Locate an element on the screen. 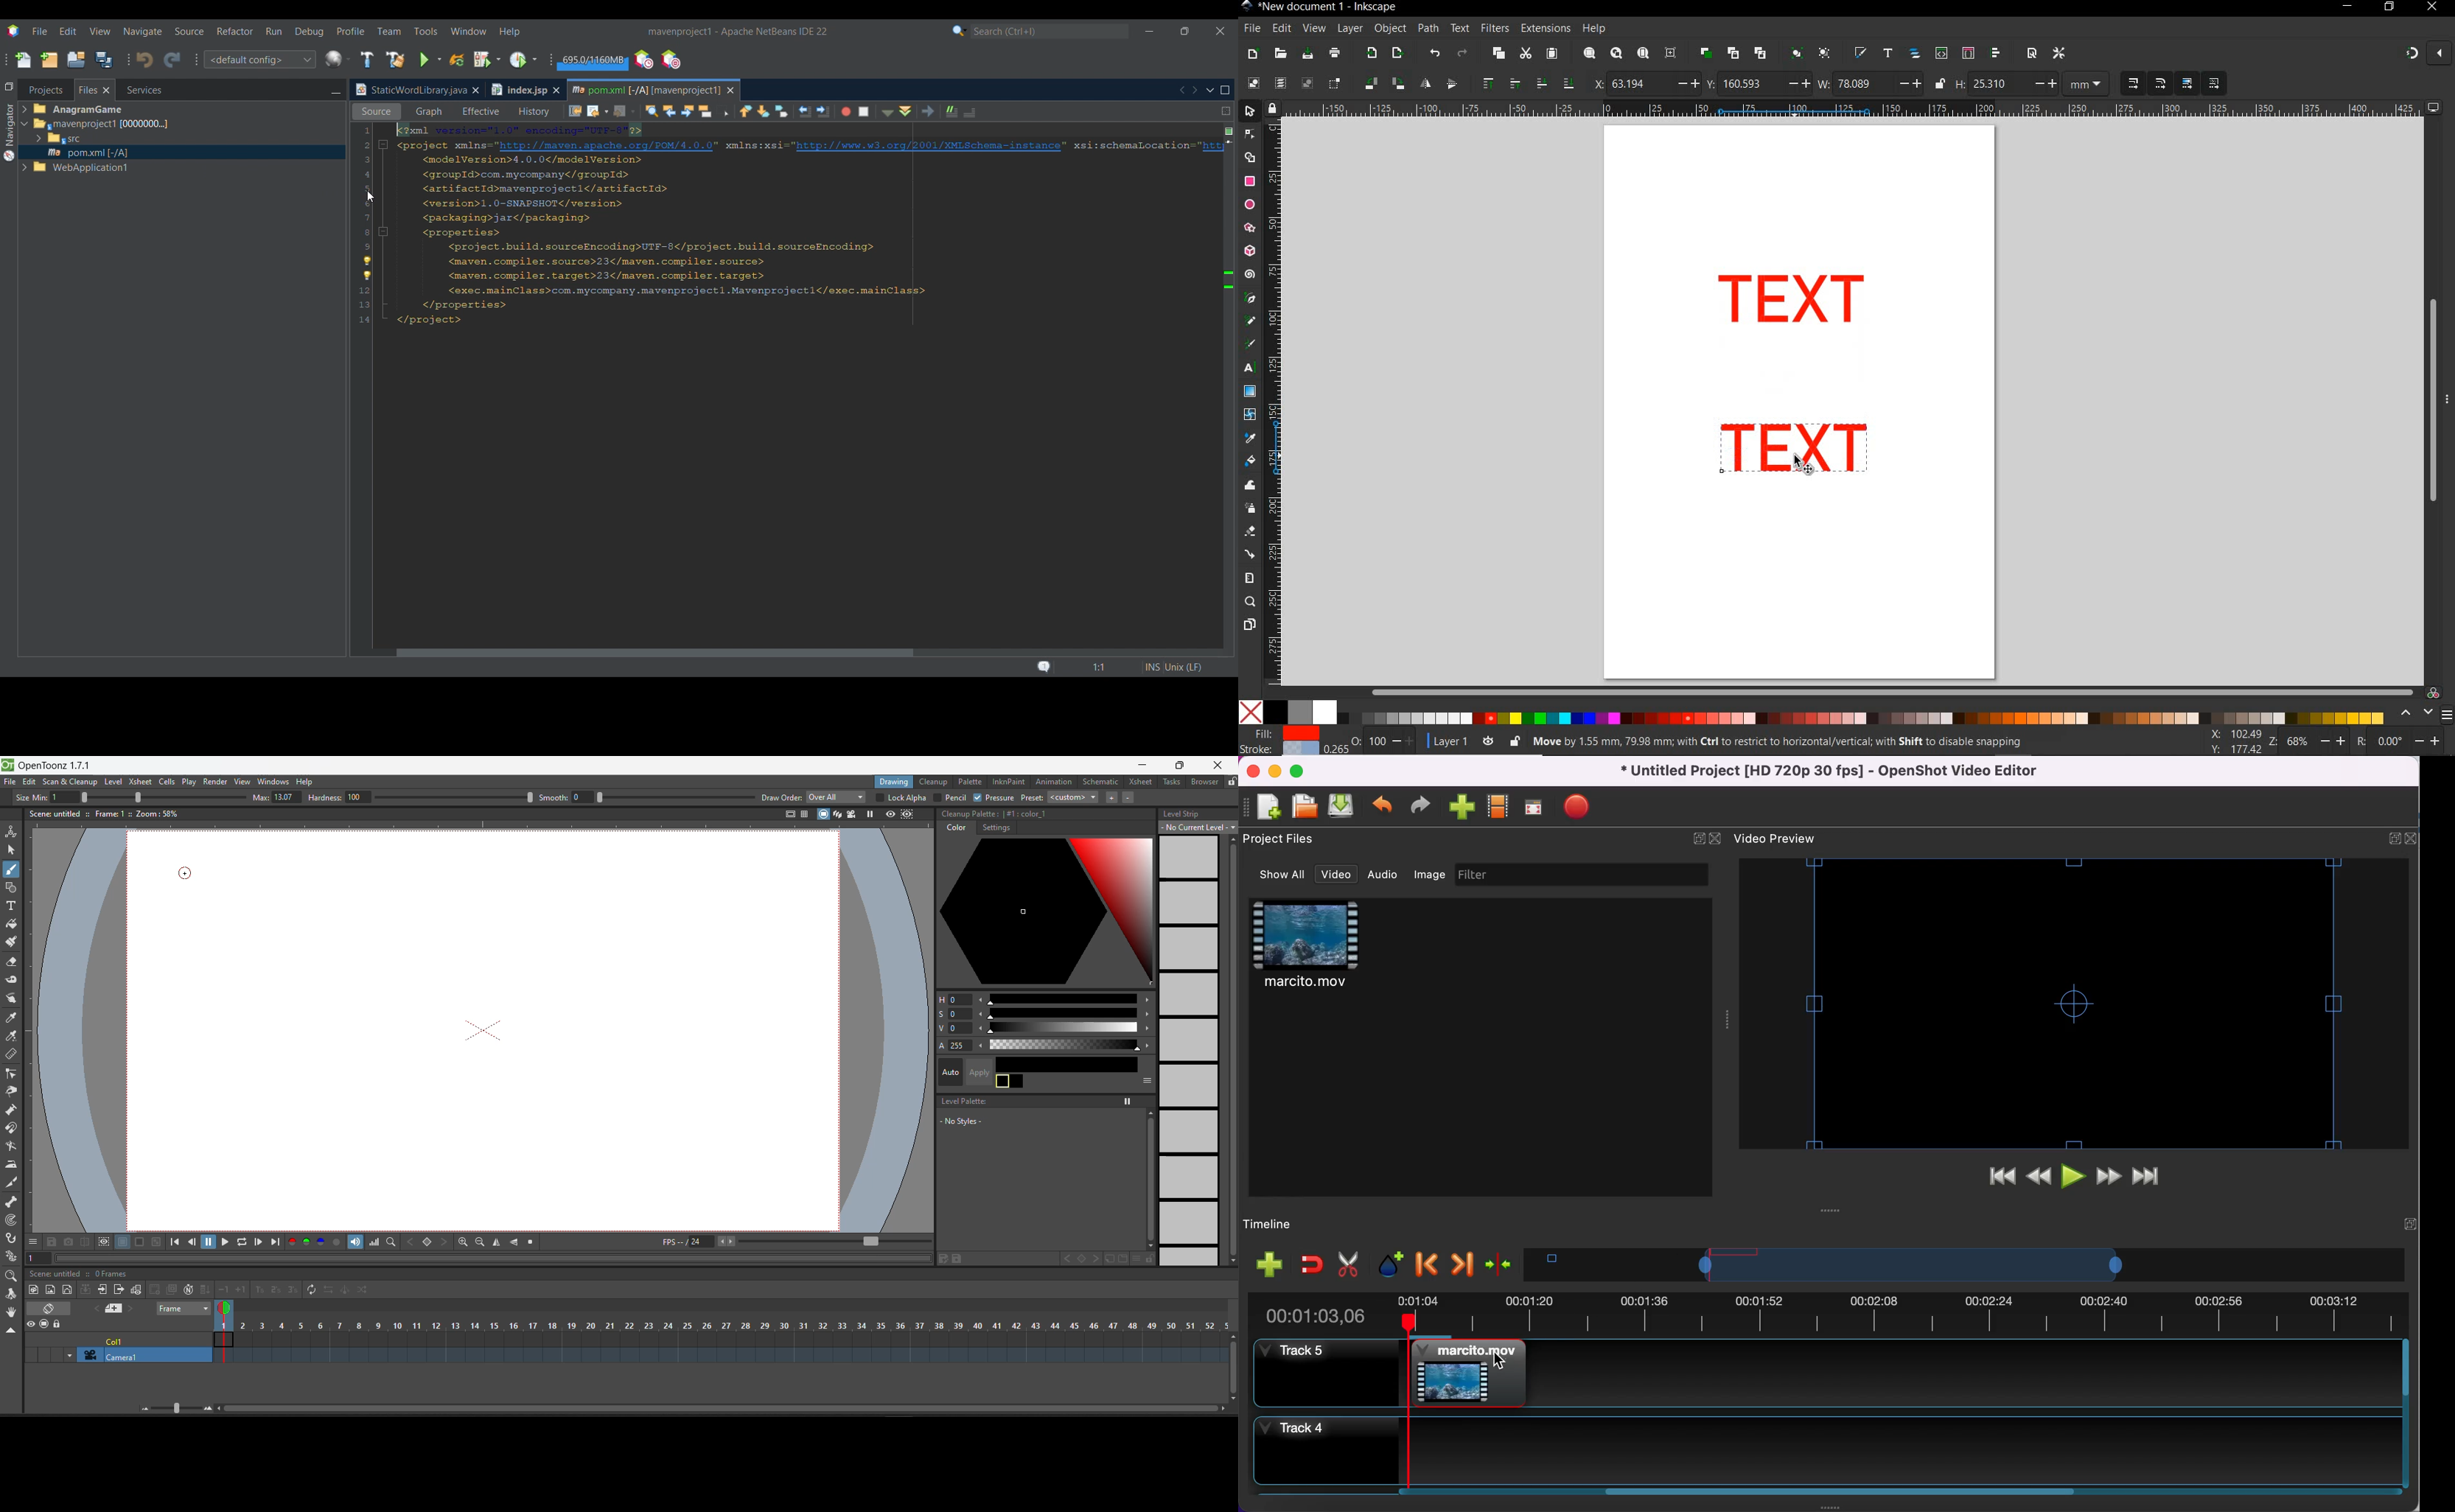  Start macro recording is located at coordinates (845, 112).